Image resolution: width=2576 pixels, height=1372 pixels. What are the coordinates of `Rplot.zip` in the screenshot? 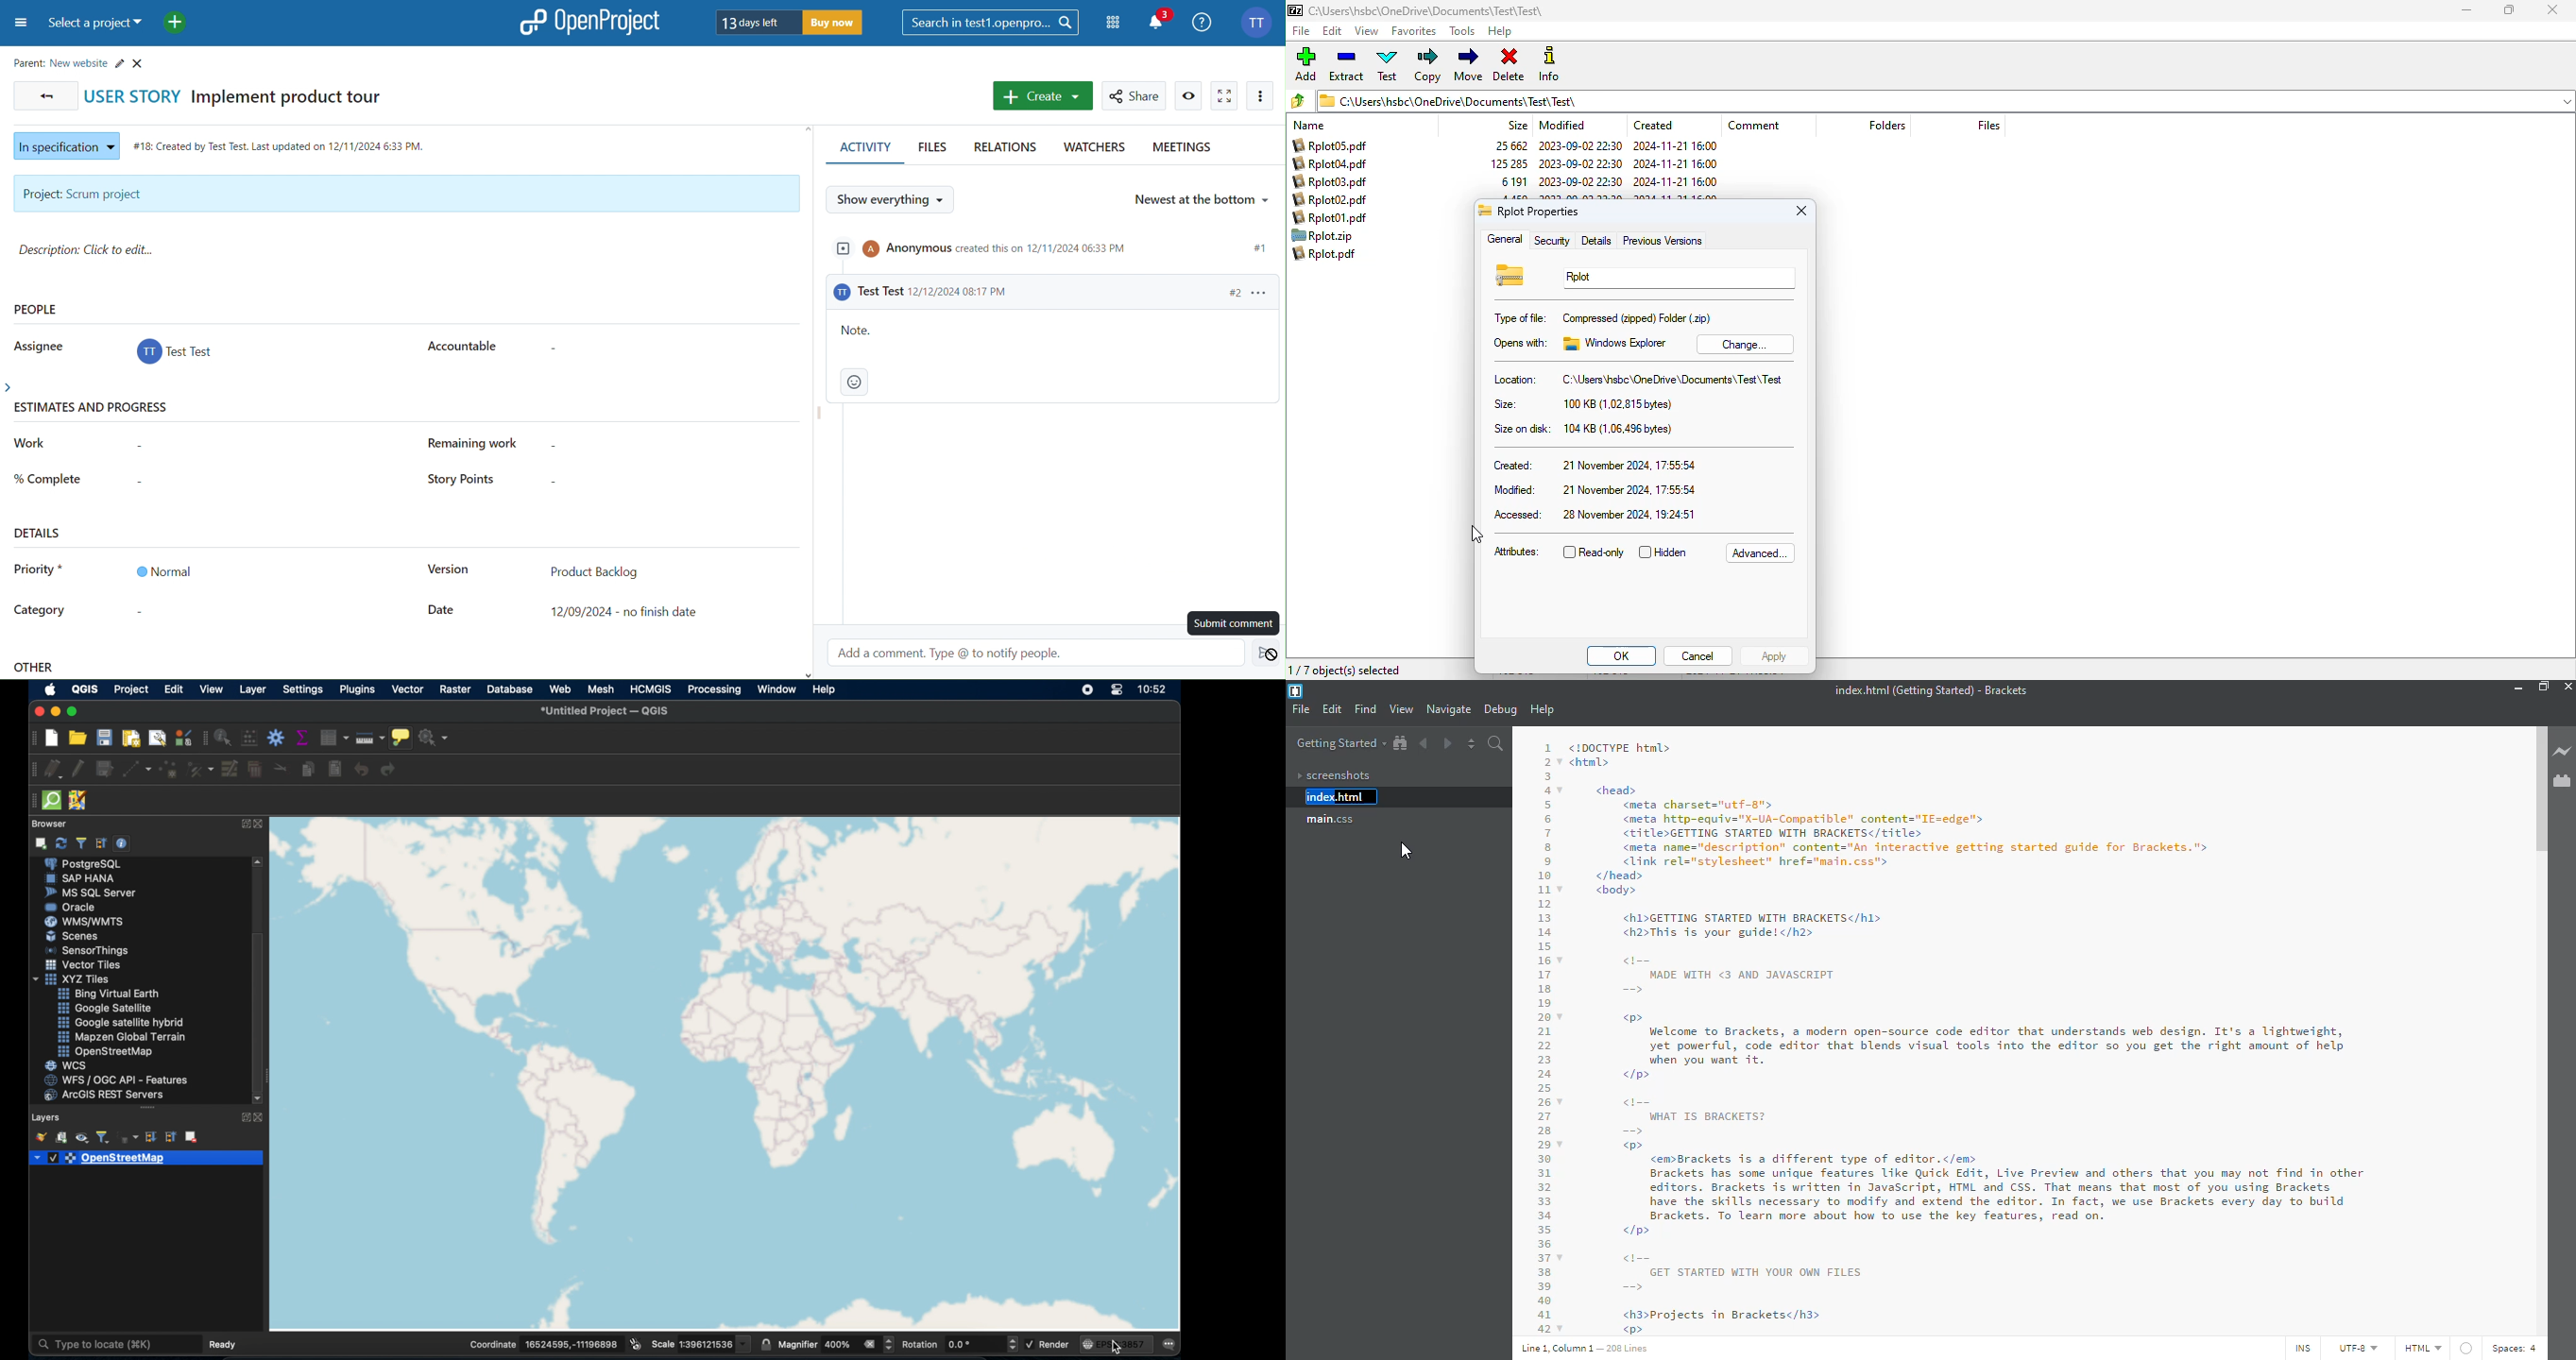 It's located at (1327, 237).